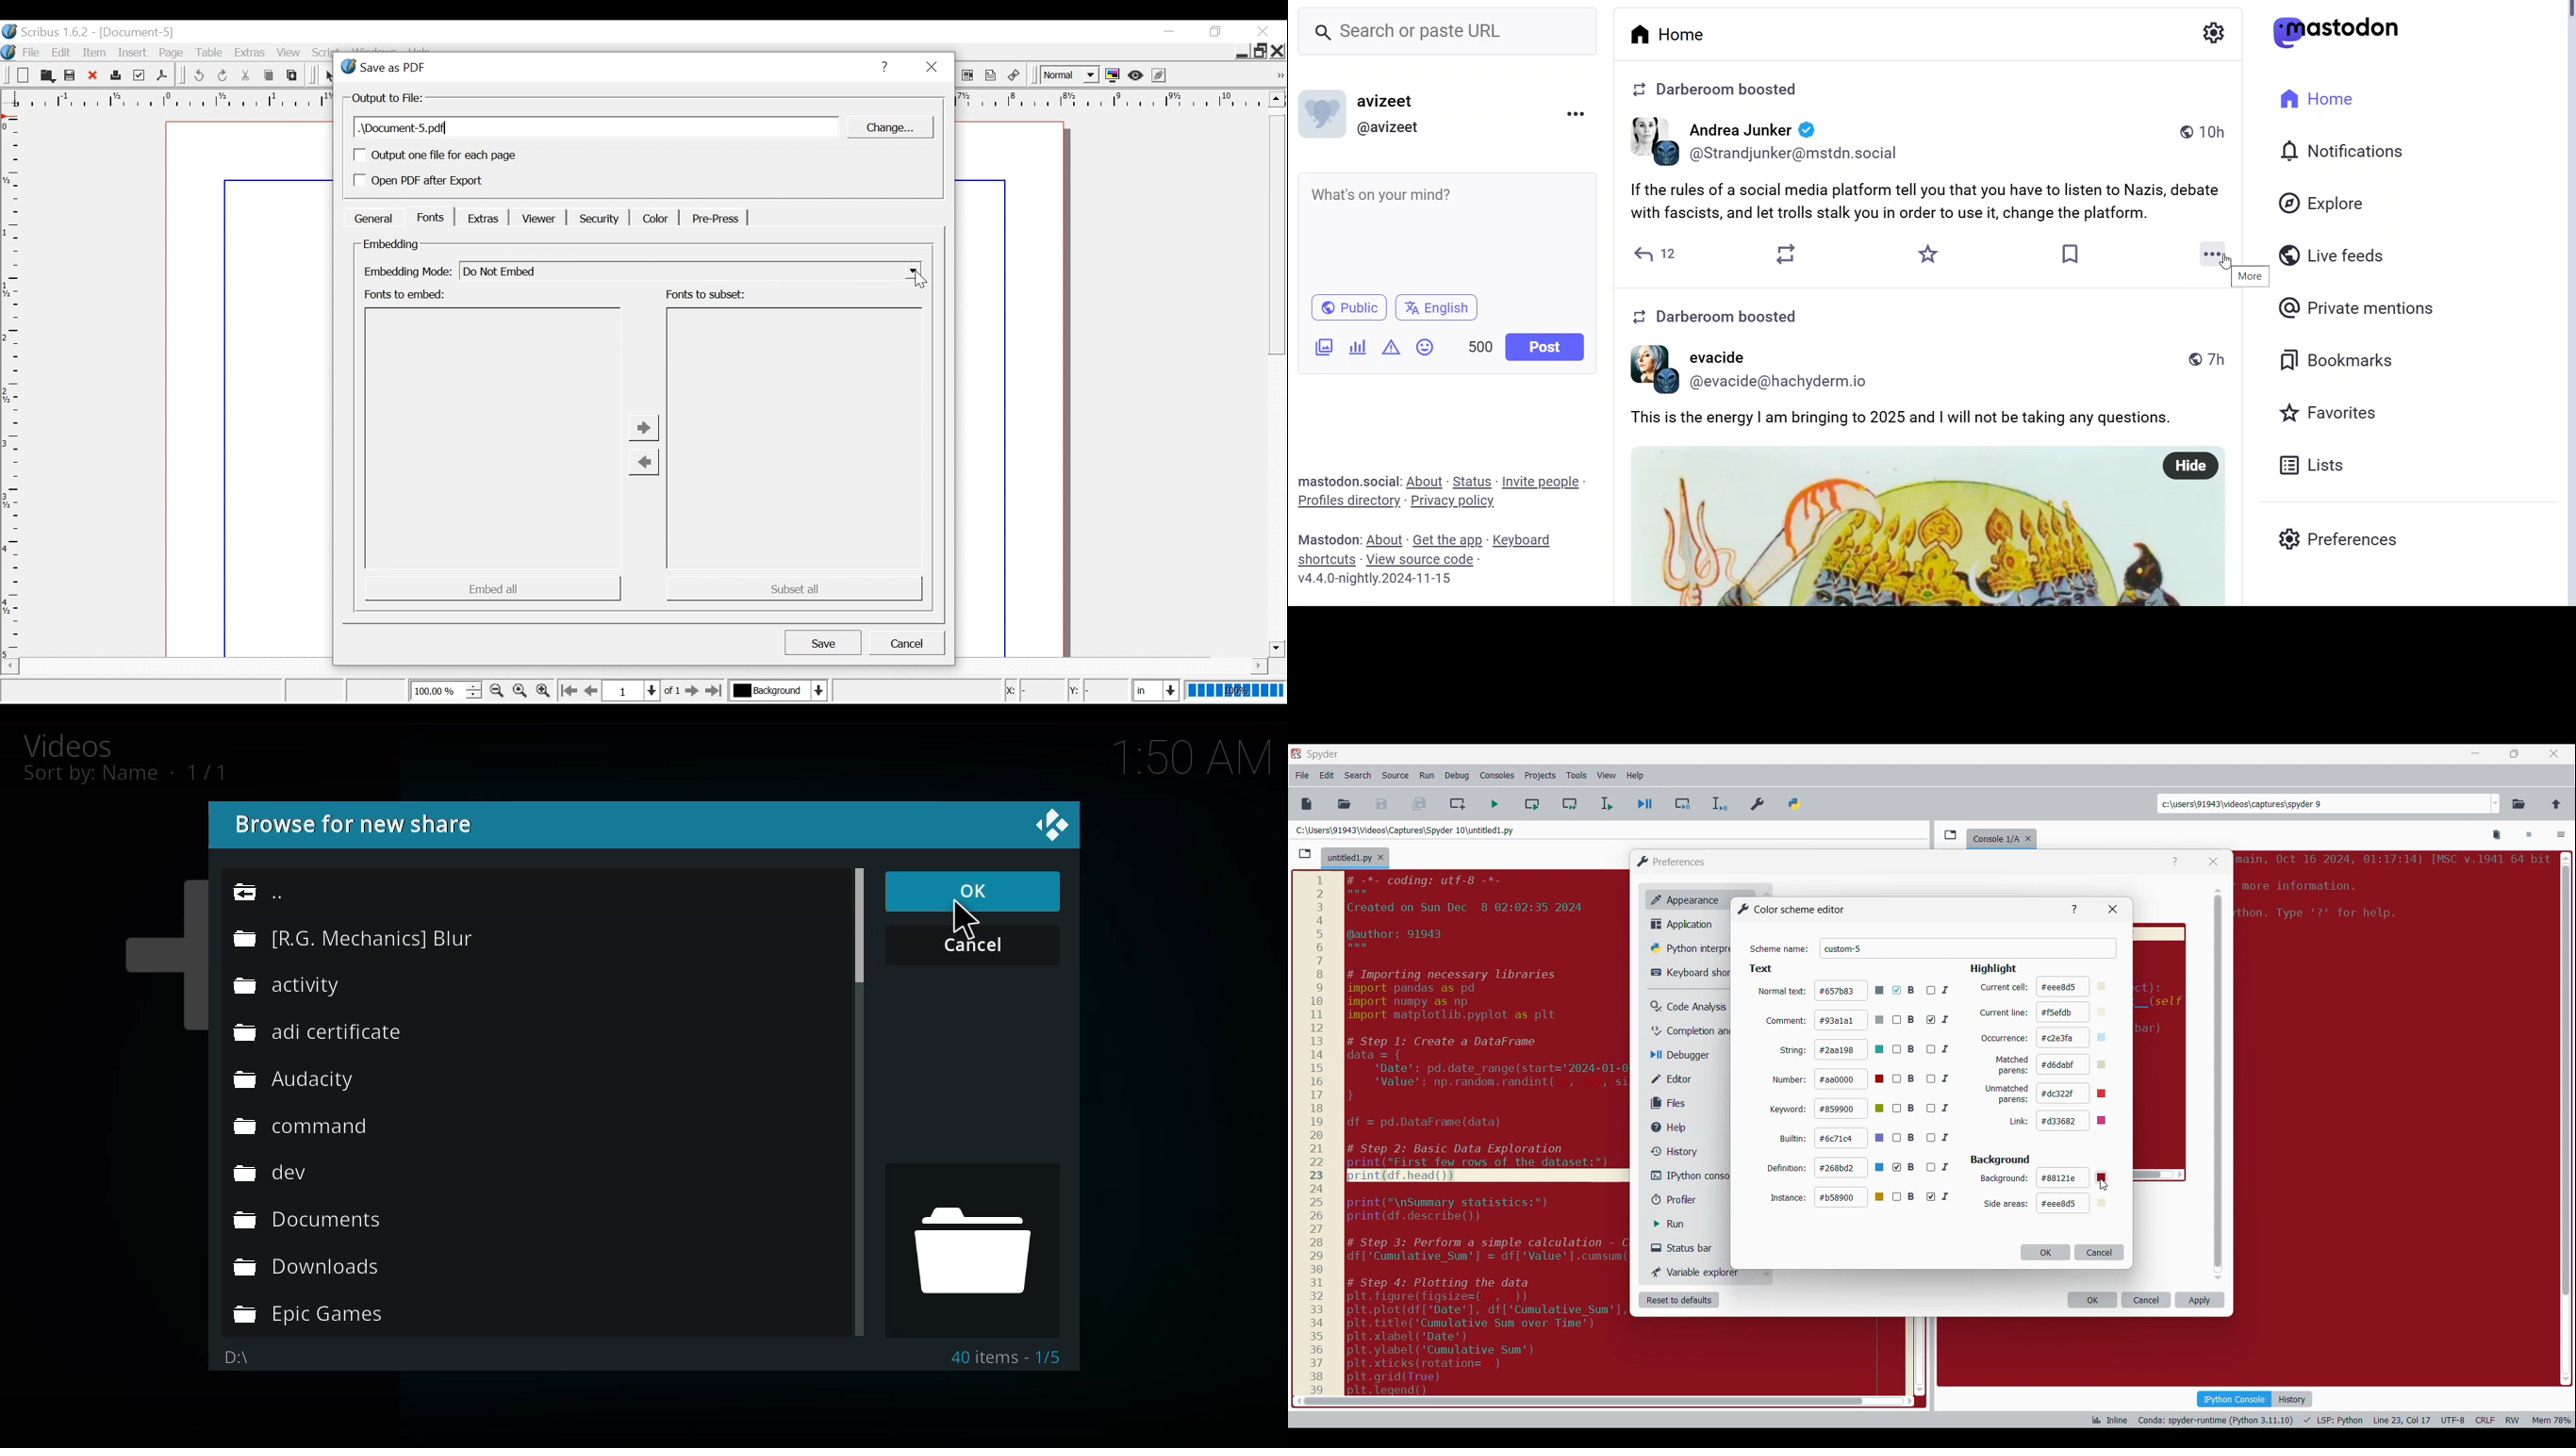 This screenshot has width=2576, height=1456. I want to click on user name, so click(1719, 357).